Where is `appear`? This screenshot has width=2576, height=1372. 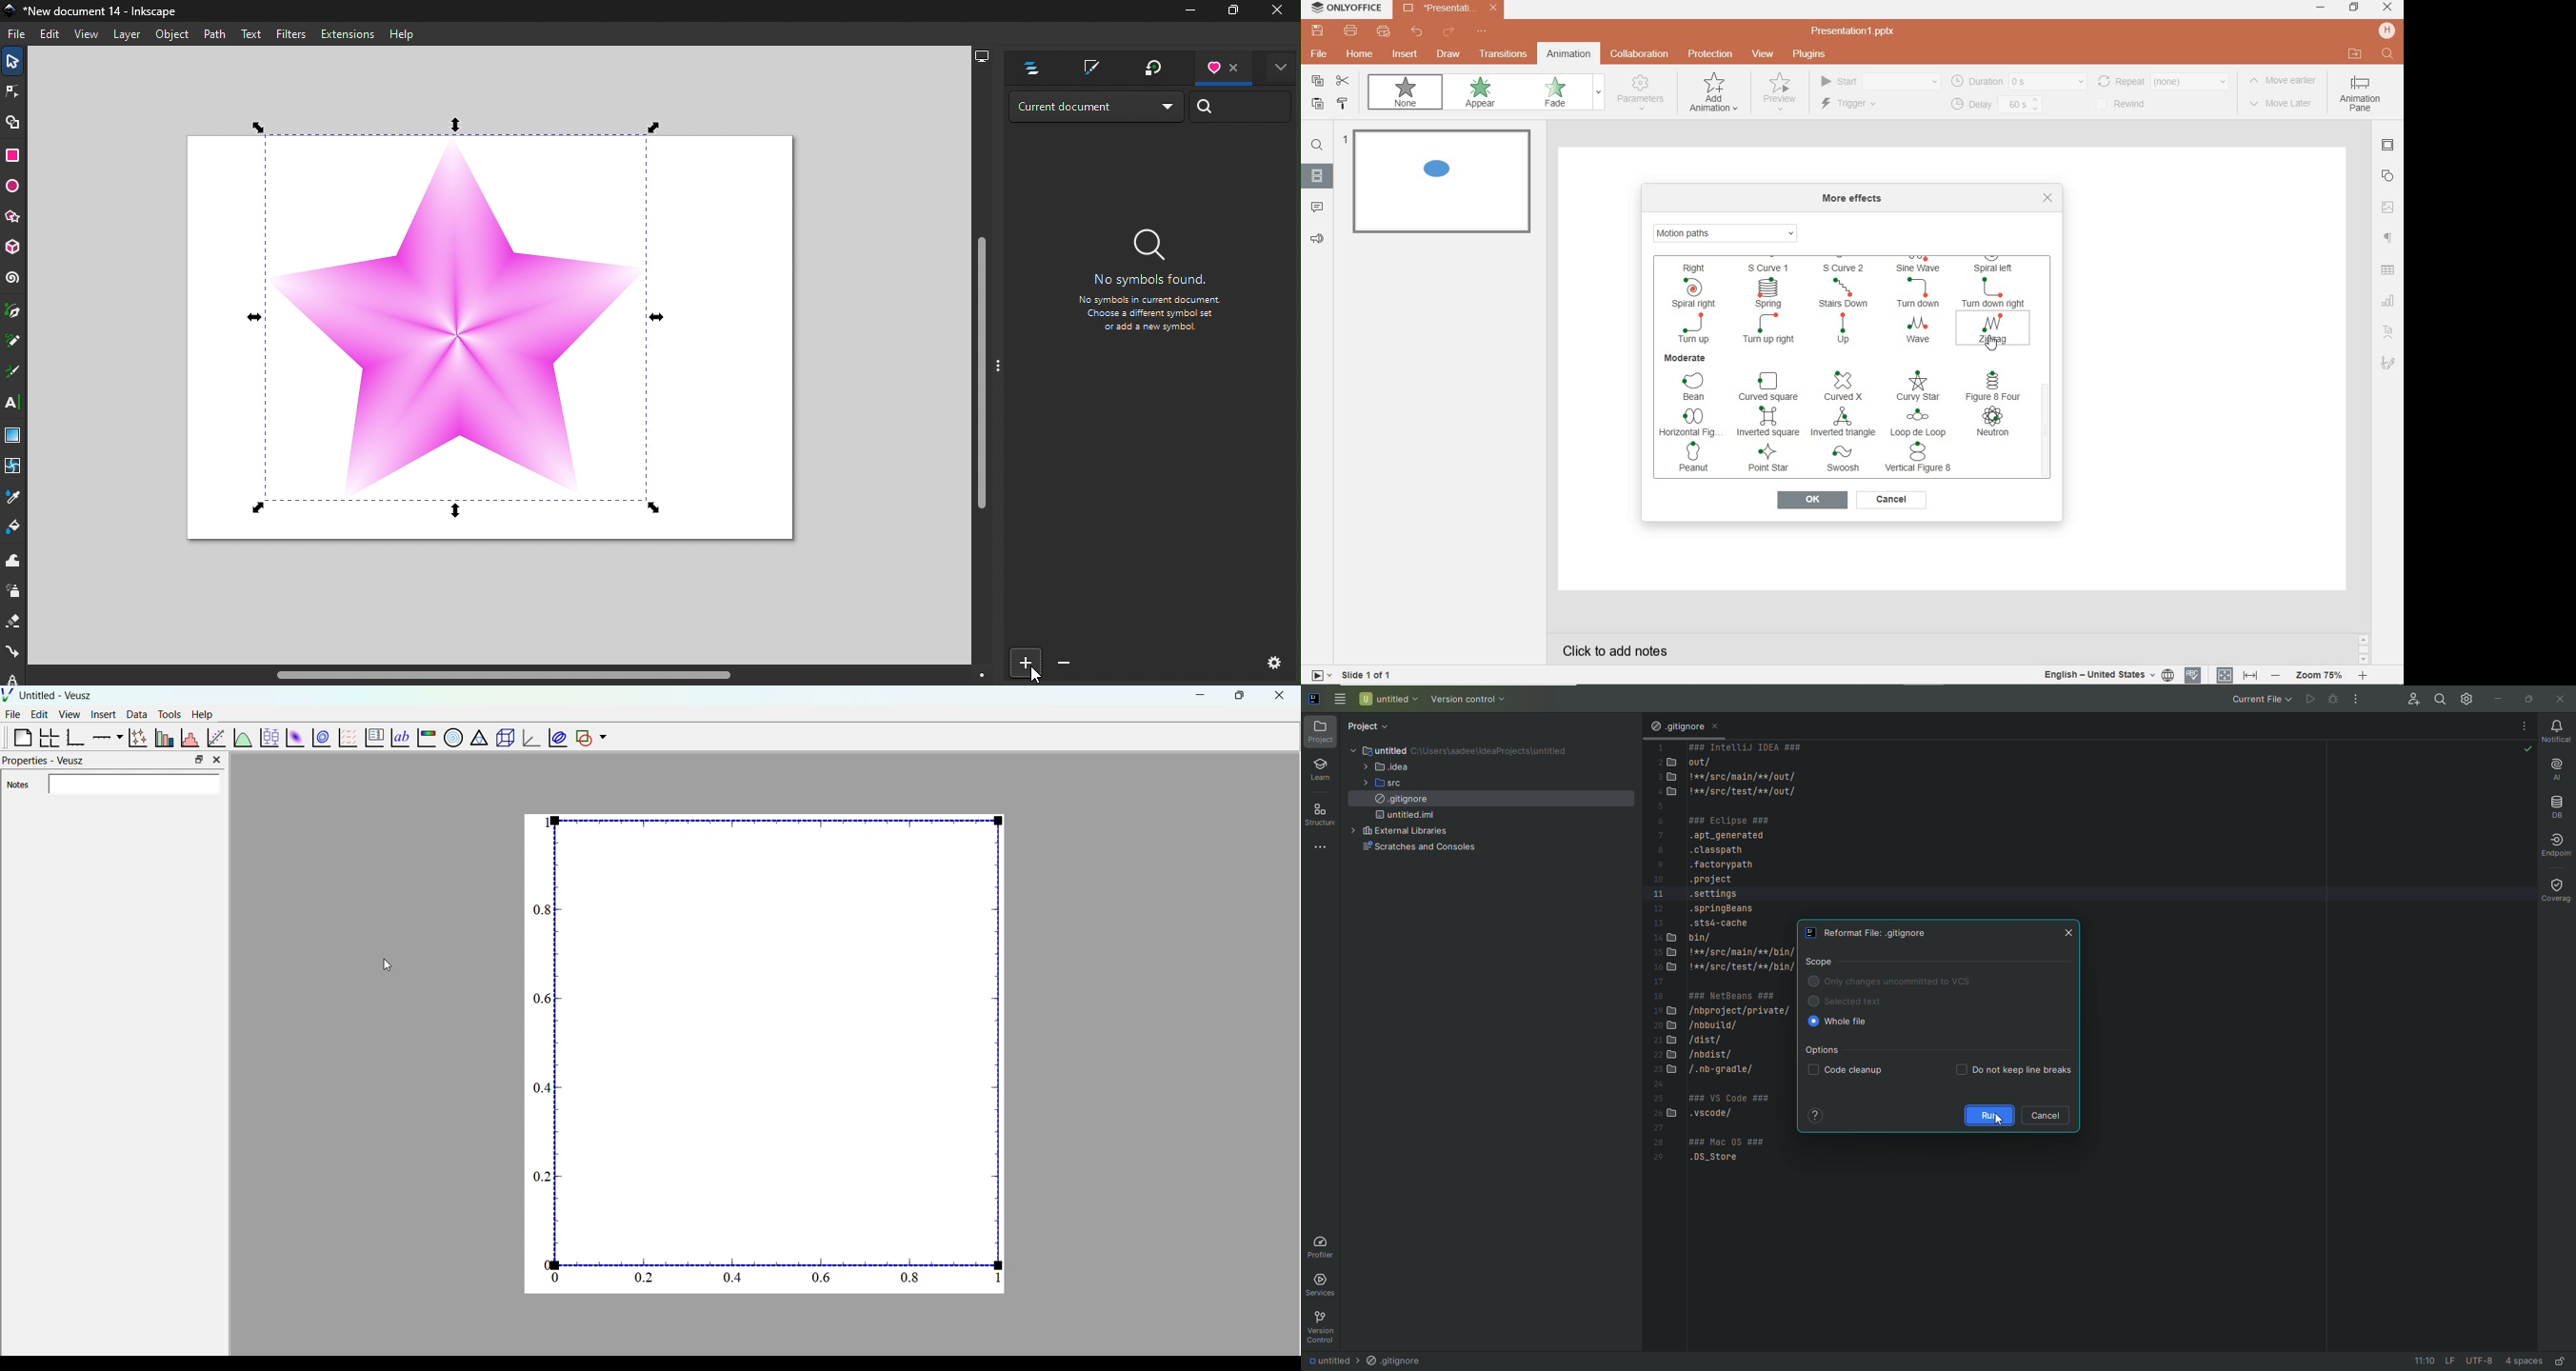 appear is located at coordinates (1483, 94).